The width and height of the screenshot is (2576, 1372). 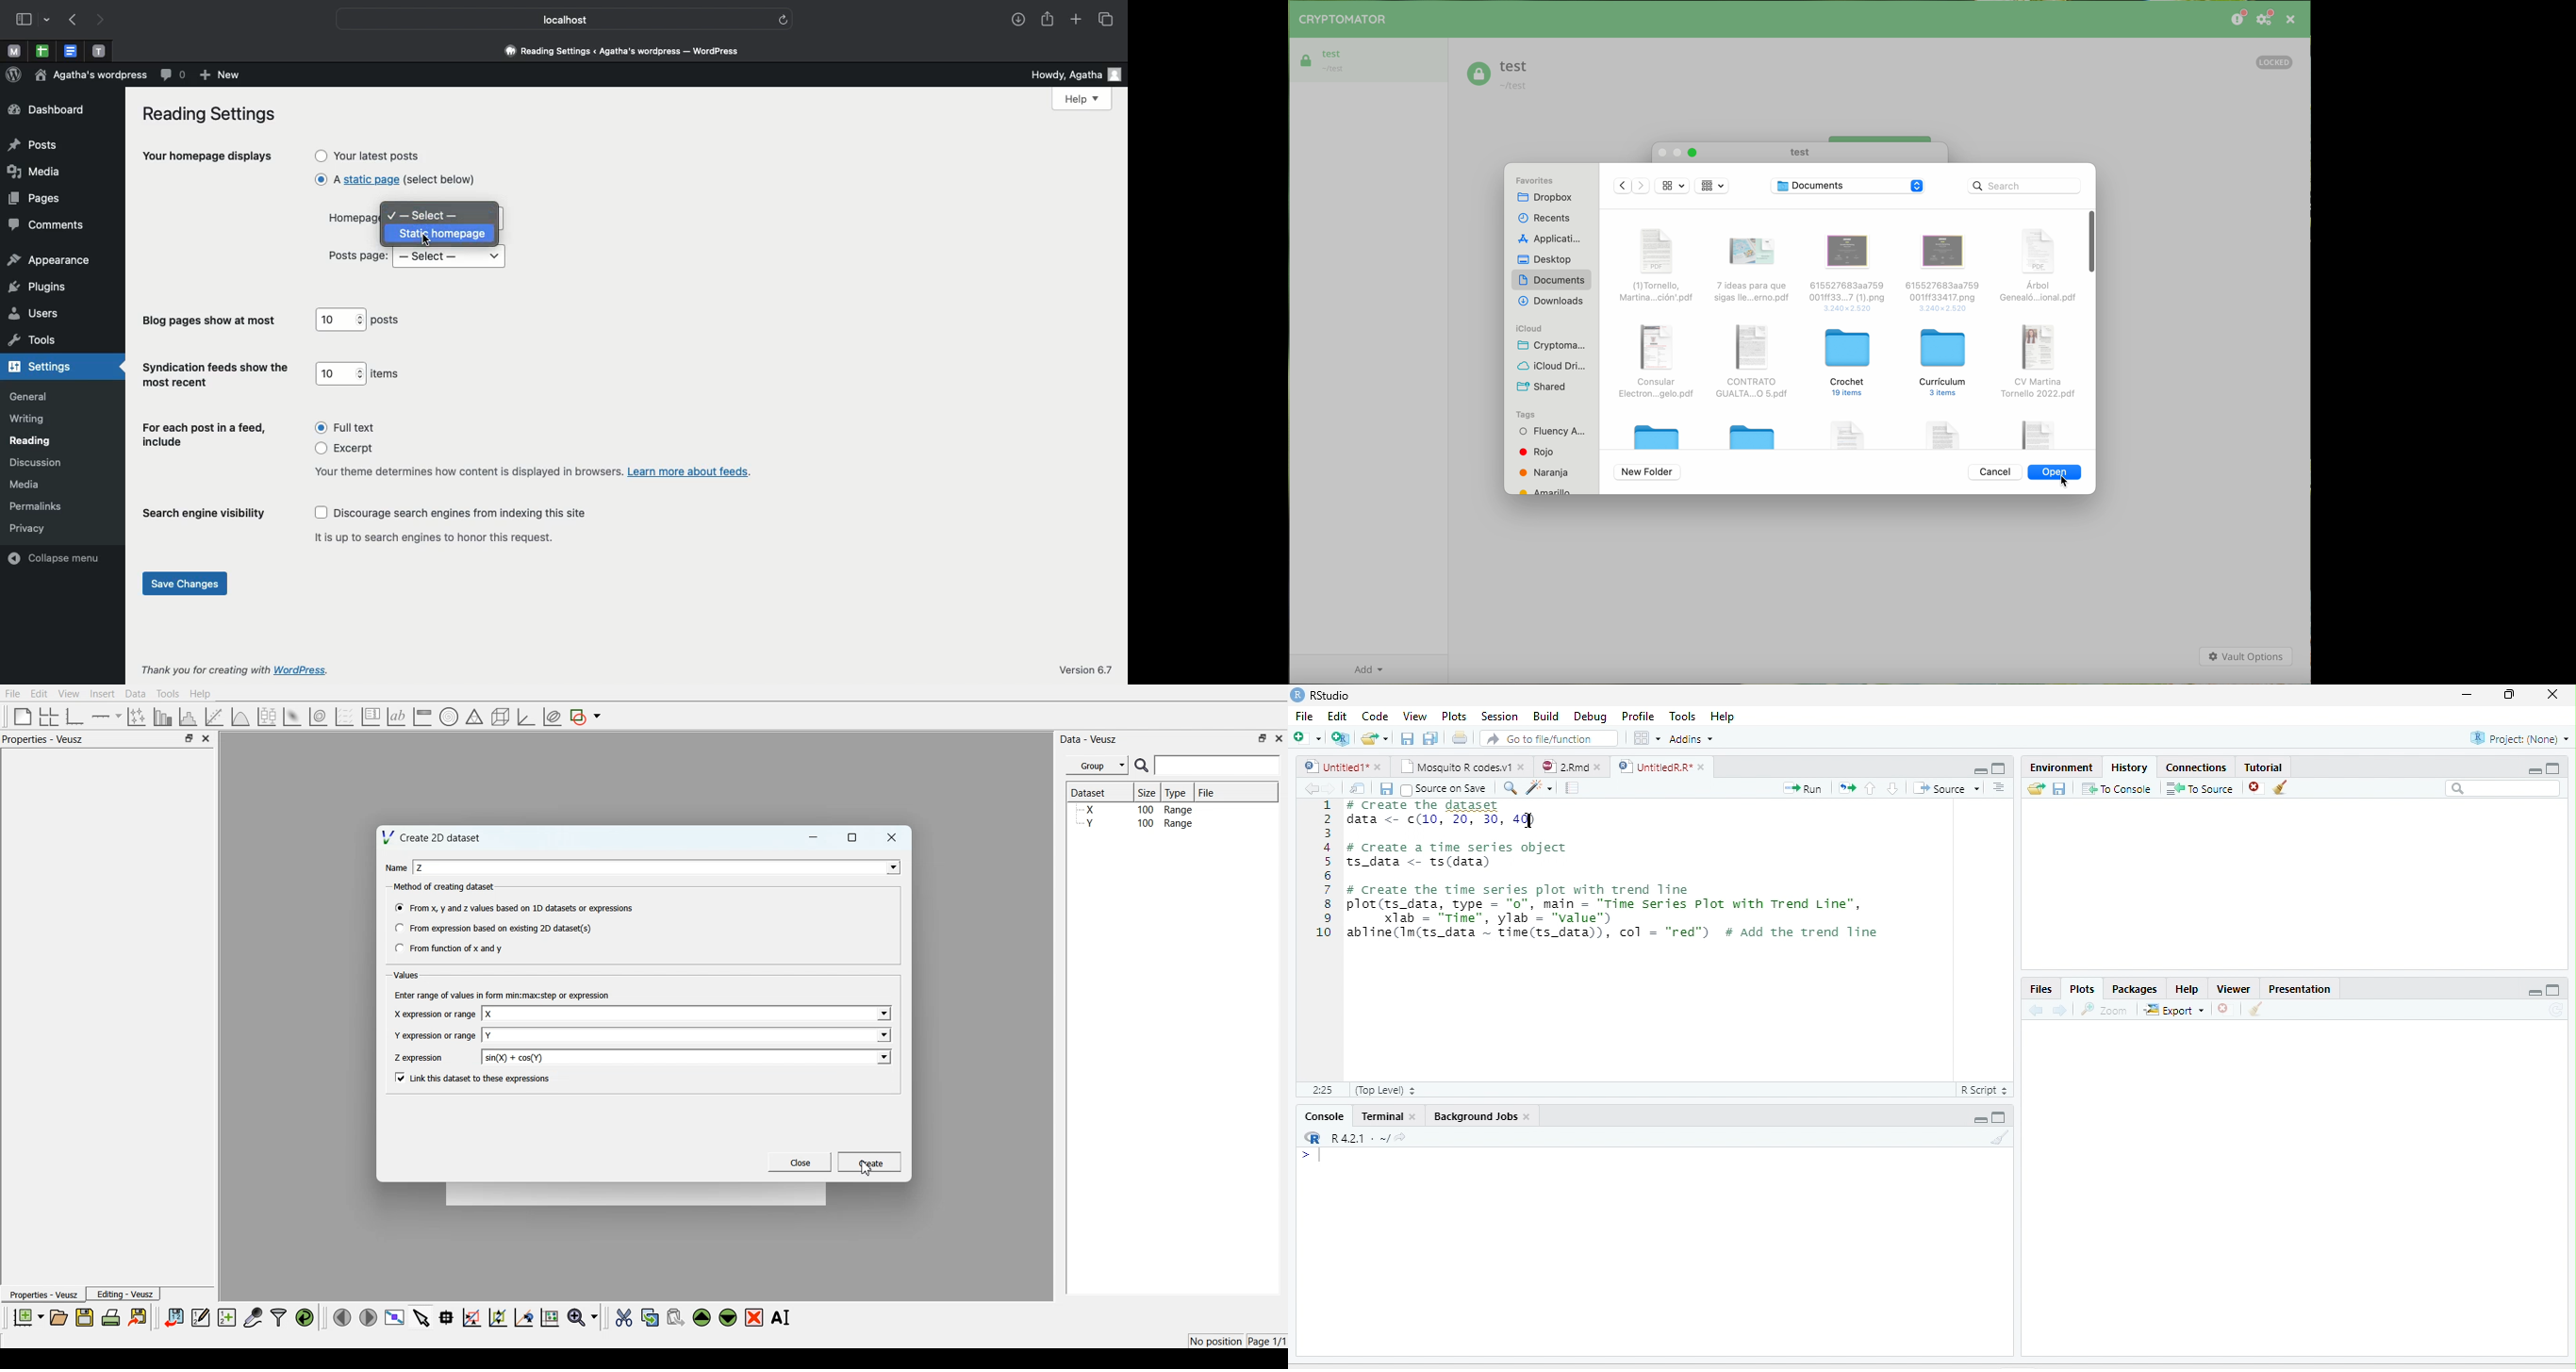 I want to click on close, so click(x=1522, y=767).